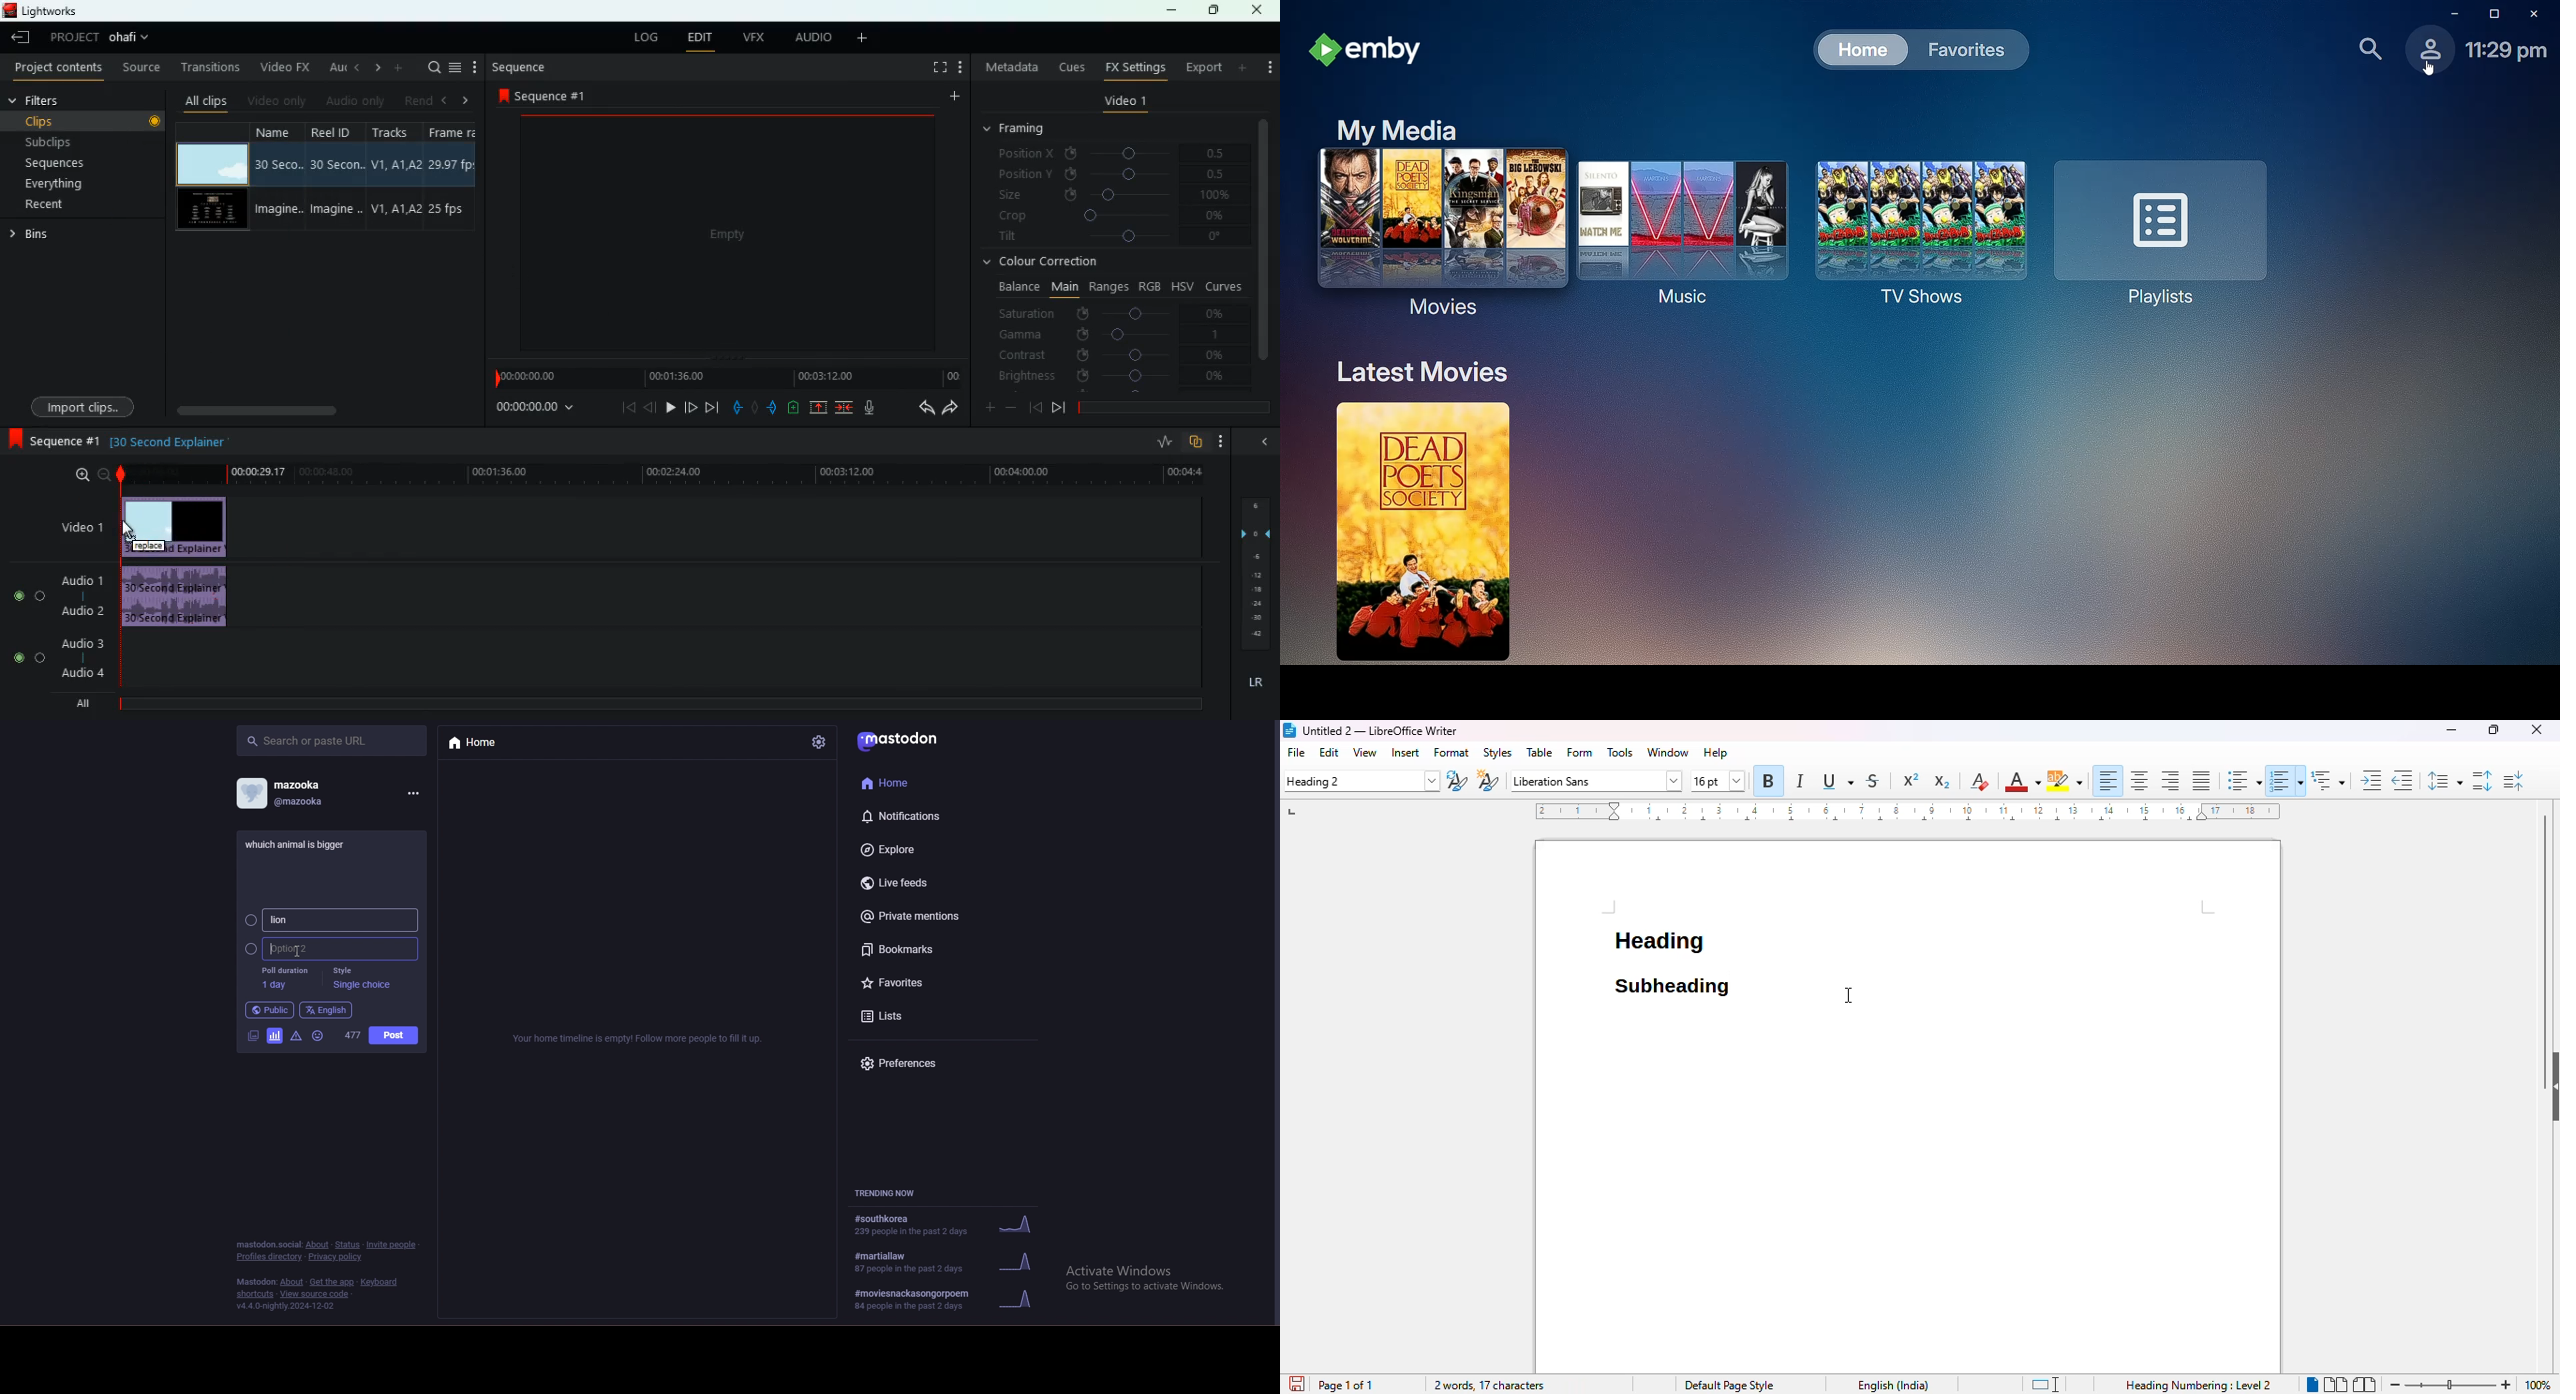 This screenshot has height=1400, width=2576. What do you see at coordinates (1181, 285) in the screenshot?
I see `hsv` at bounding box center [1181, 285].